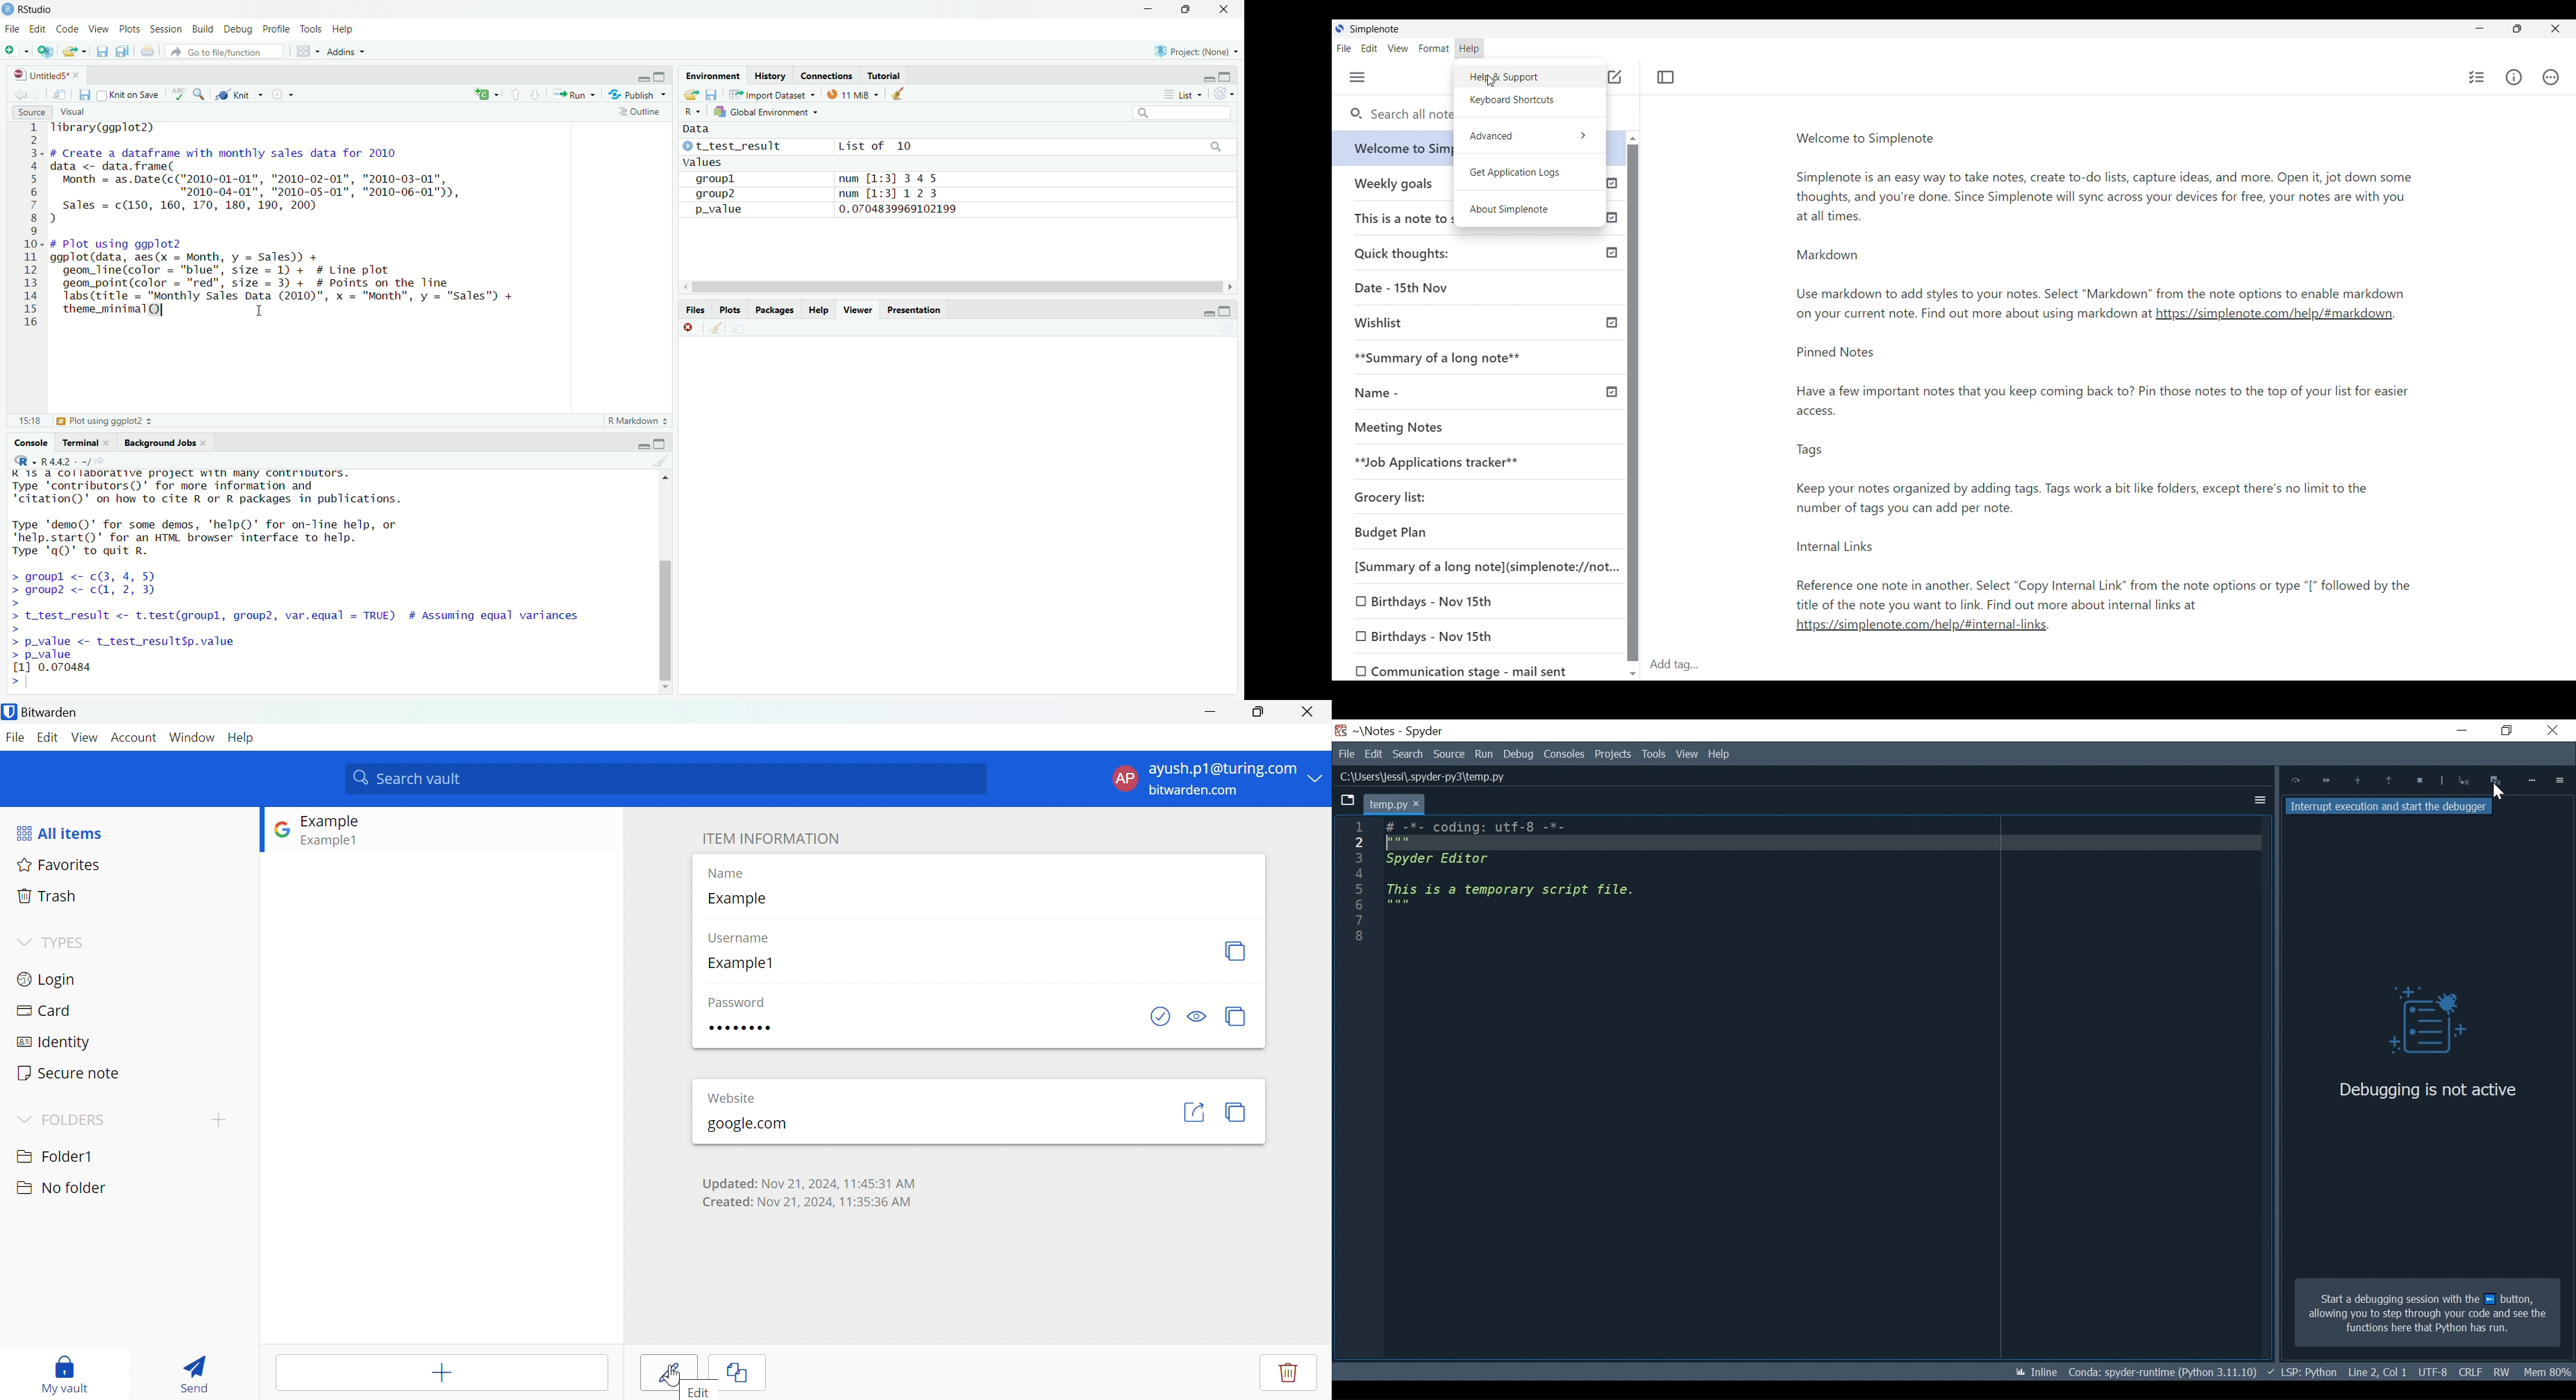 This screenshot has width=2576, height=1400. I want to click on Password, so click(738, 1001).